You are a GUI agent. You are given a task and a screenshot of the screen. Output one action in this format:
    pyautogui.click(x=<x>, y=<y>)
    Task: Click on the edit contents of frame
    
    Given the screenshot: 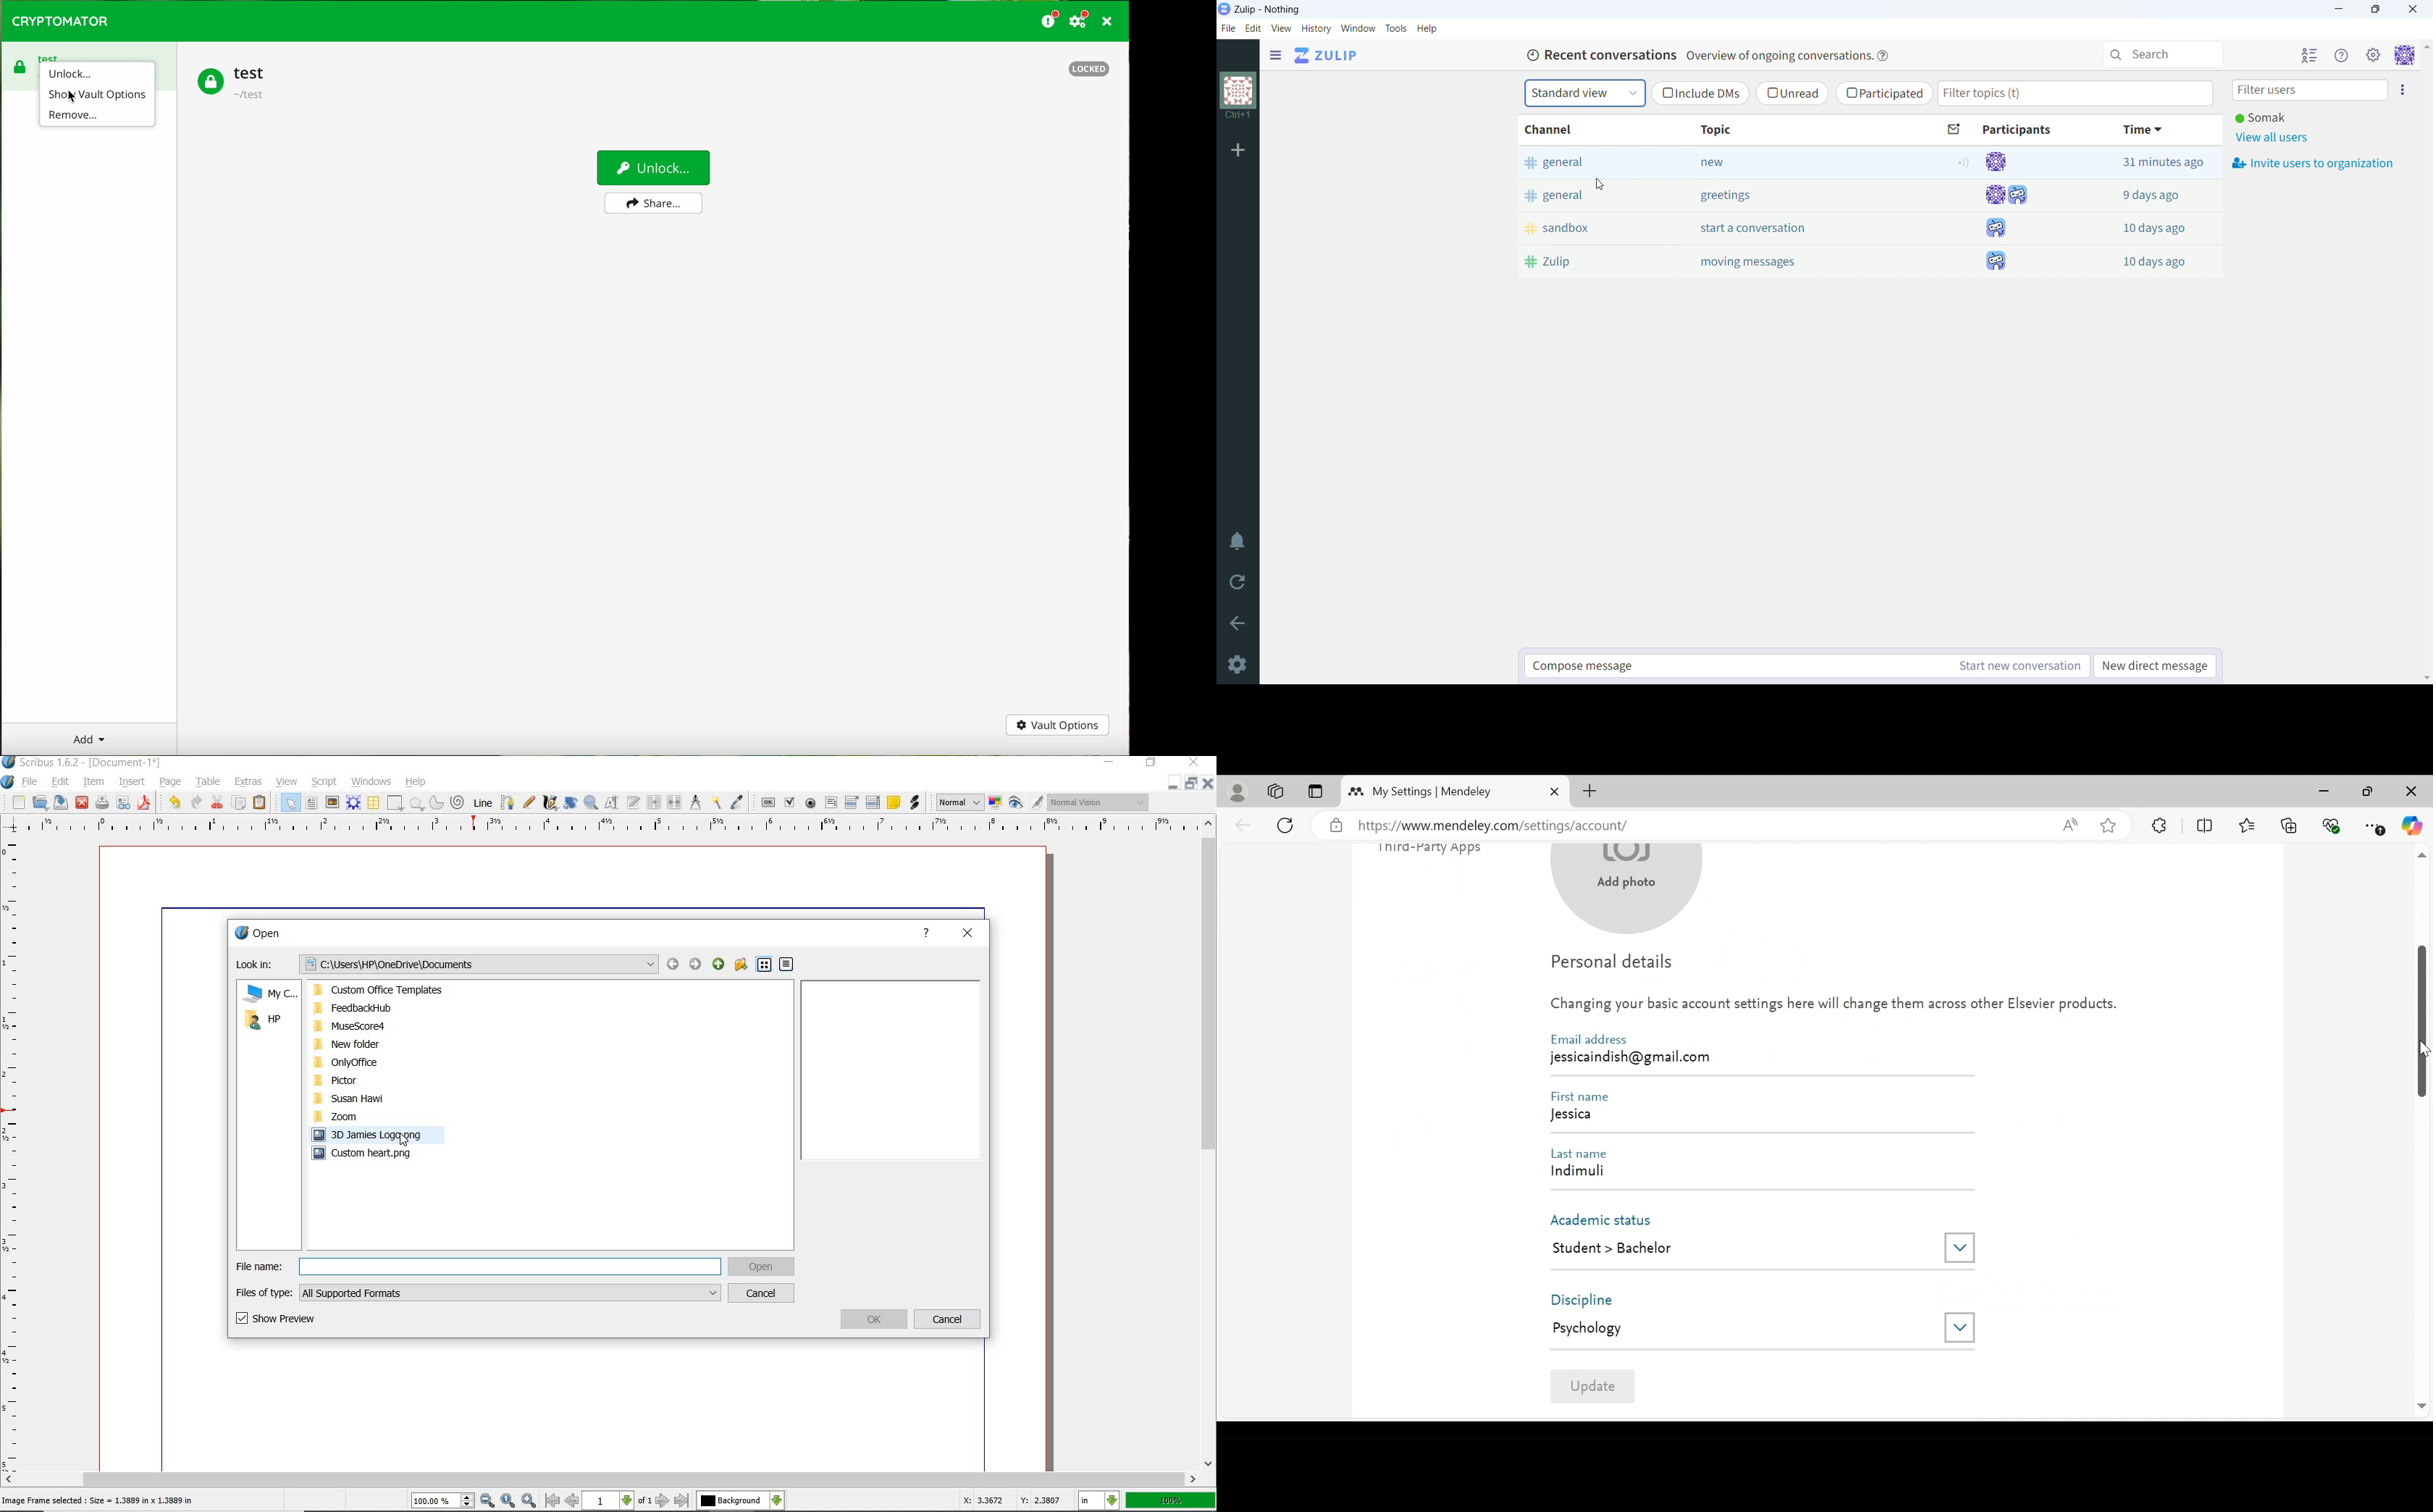 What is the action you would take?
    pyautogui.click(x=613, y=802)
    